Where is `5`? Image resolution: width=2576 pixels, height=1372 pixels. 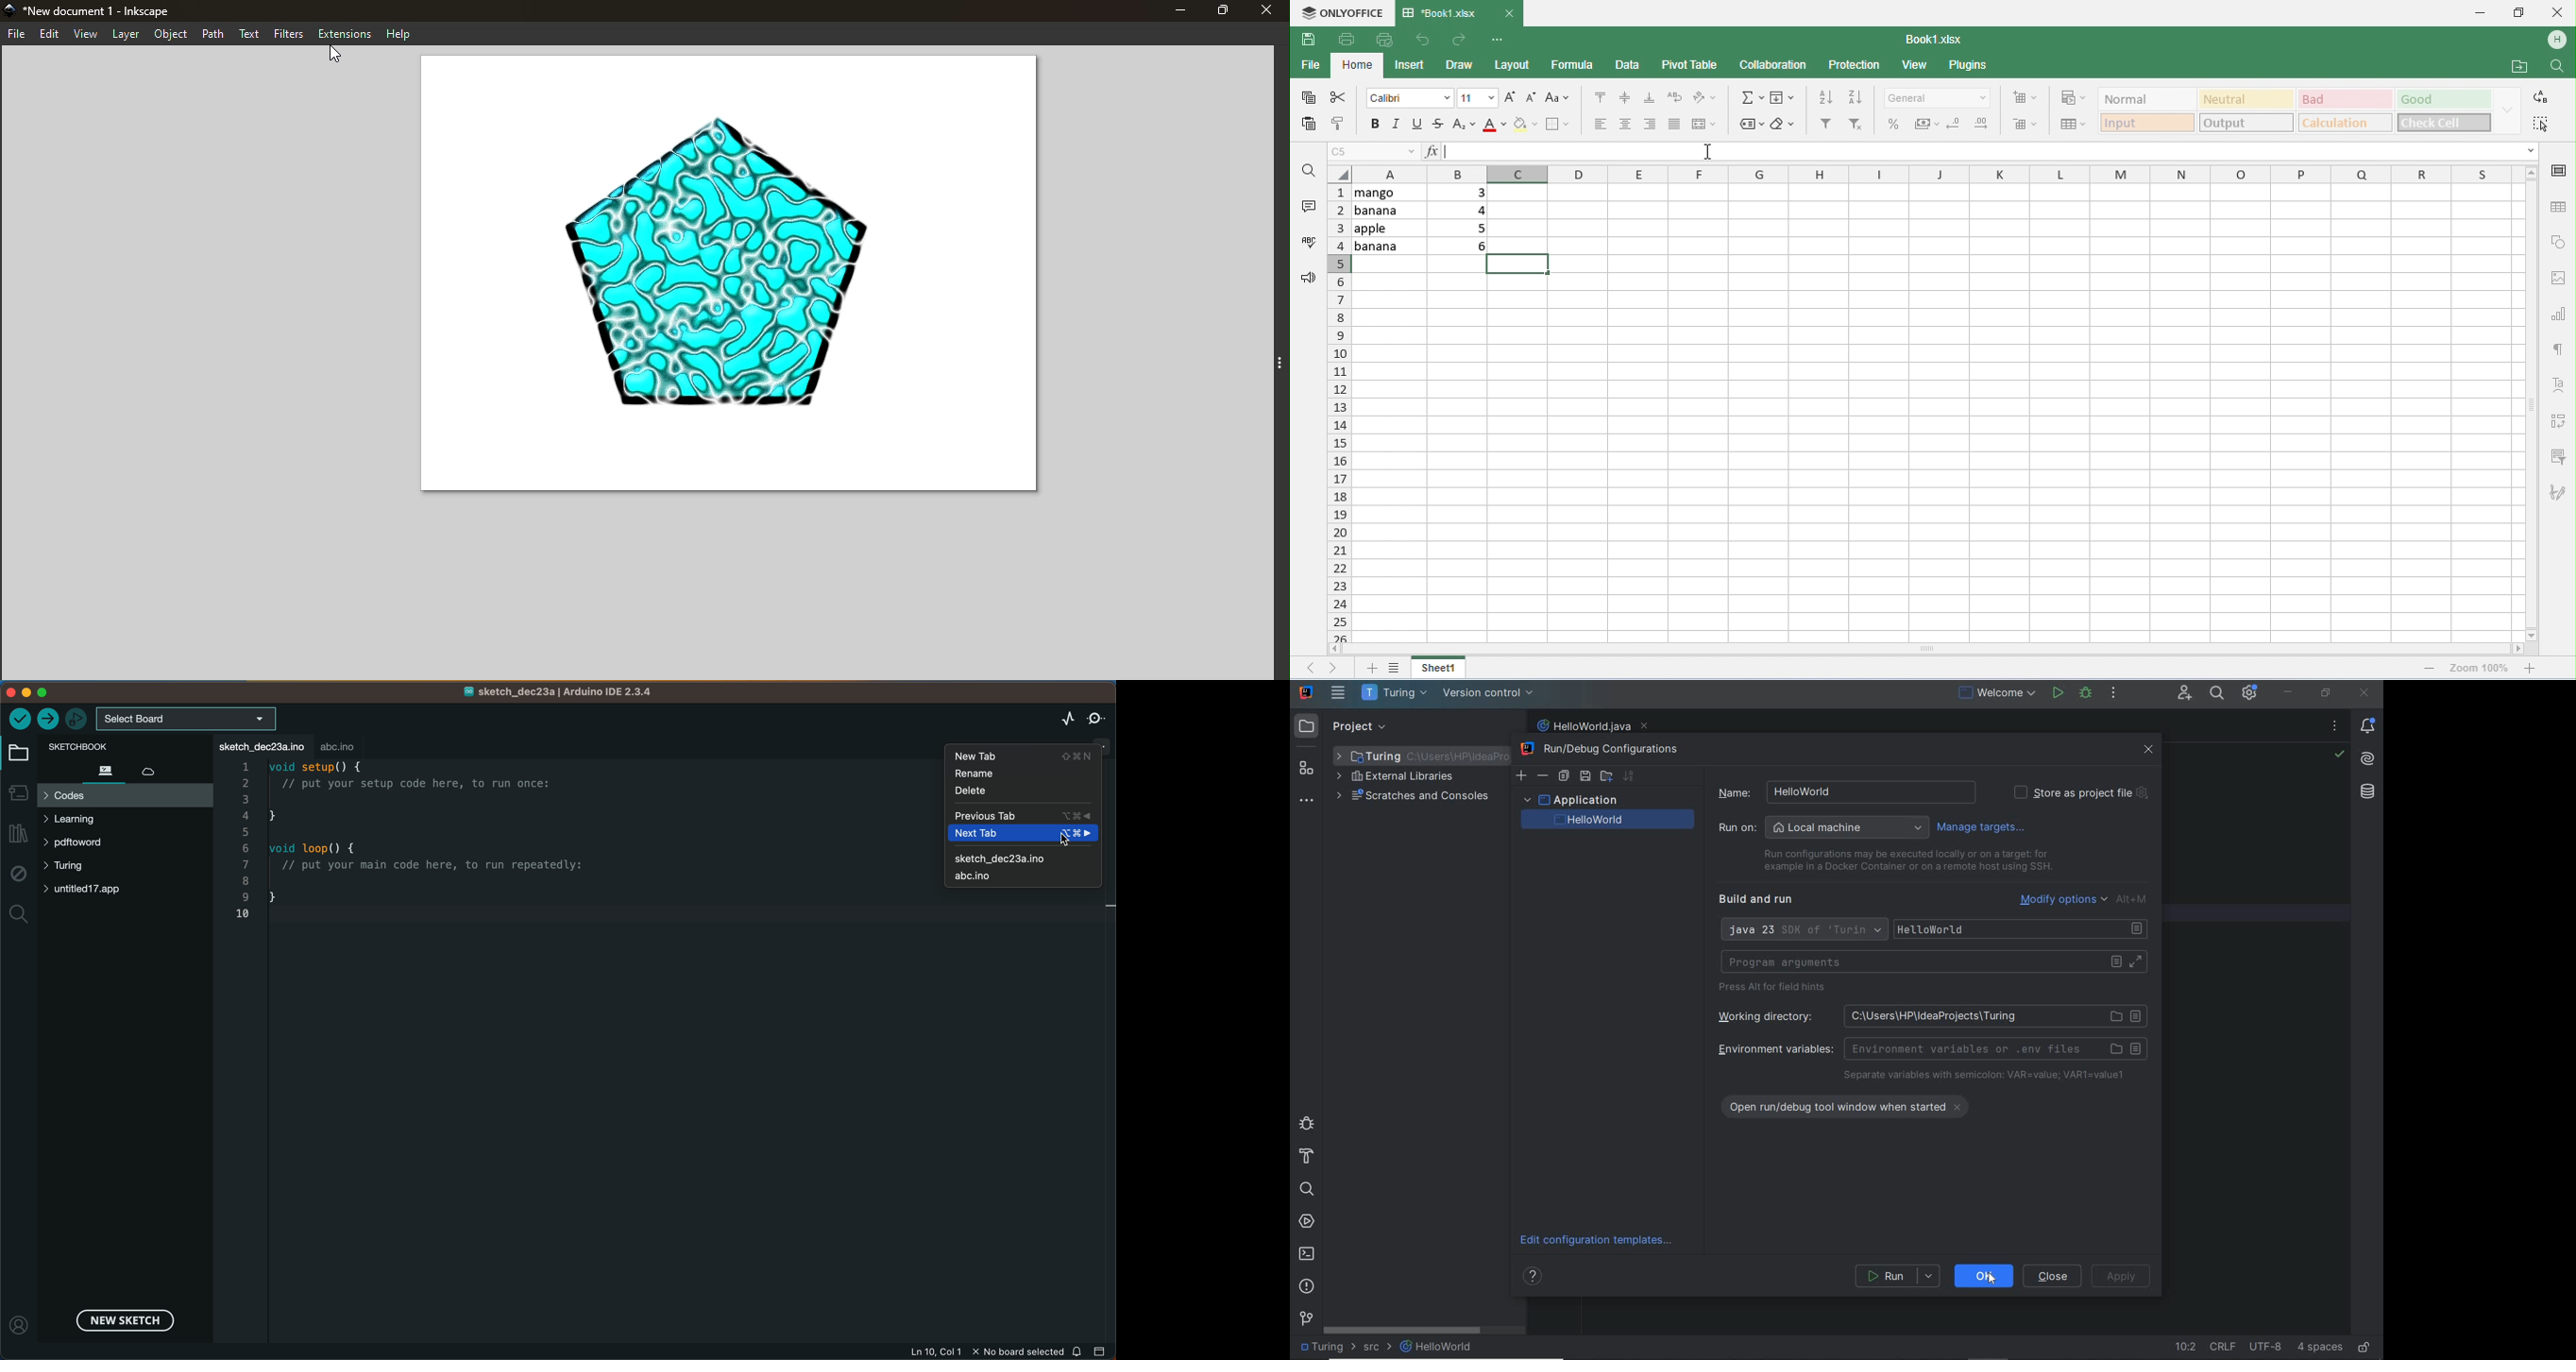
5 is located at coordinates (1477, 229).